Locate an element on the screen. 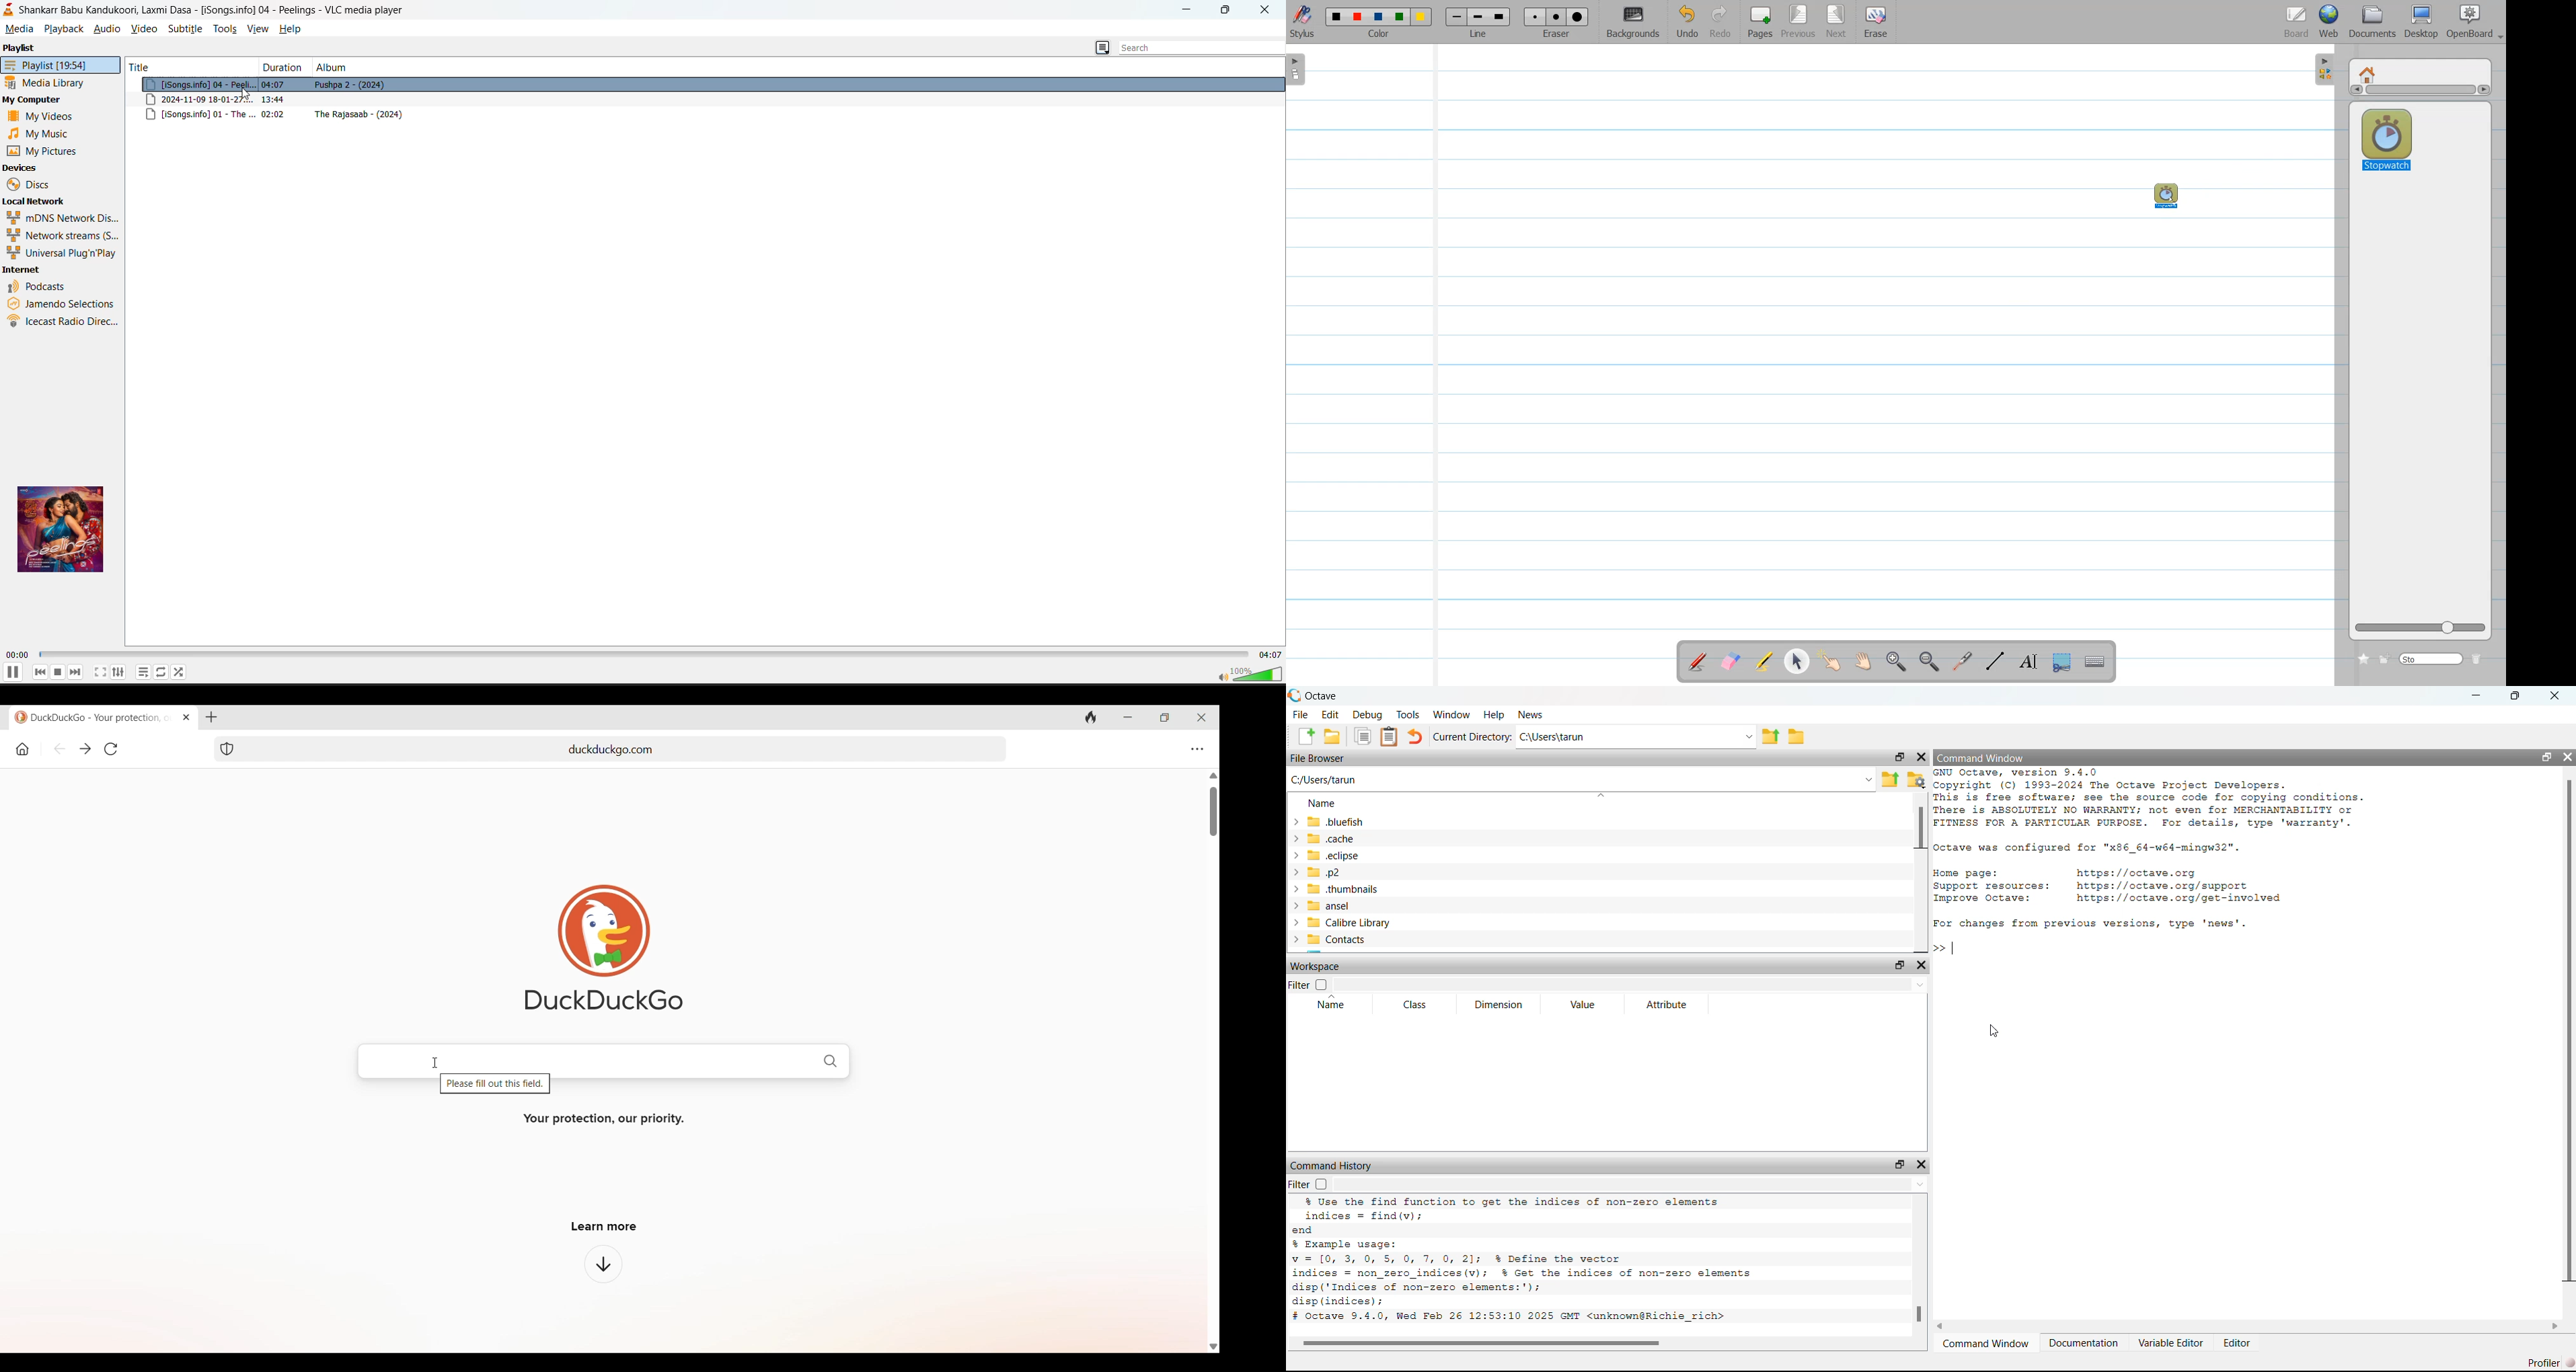 Image resolution: width=2576 pixels, height=1372 pixels. Browser logo is located at coordinates (603, 931).